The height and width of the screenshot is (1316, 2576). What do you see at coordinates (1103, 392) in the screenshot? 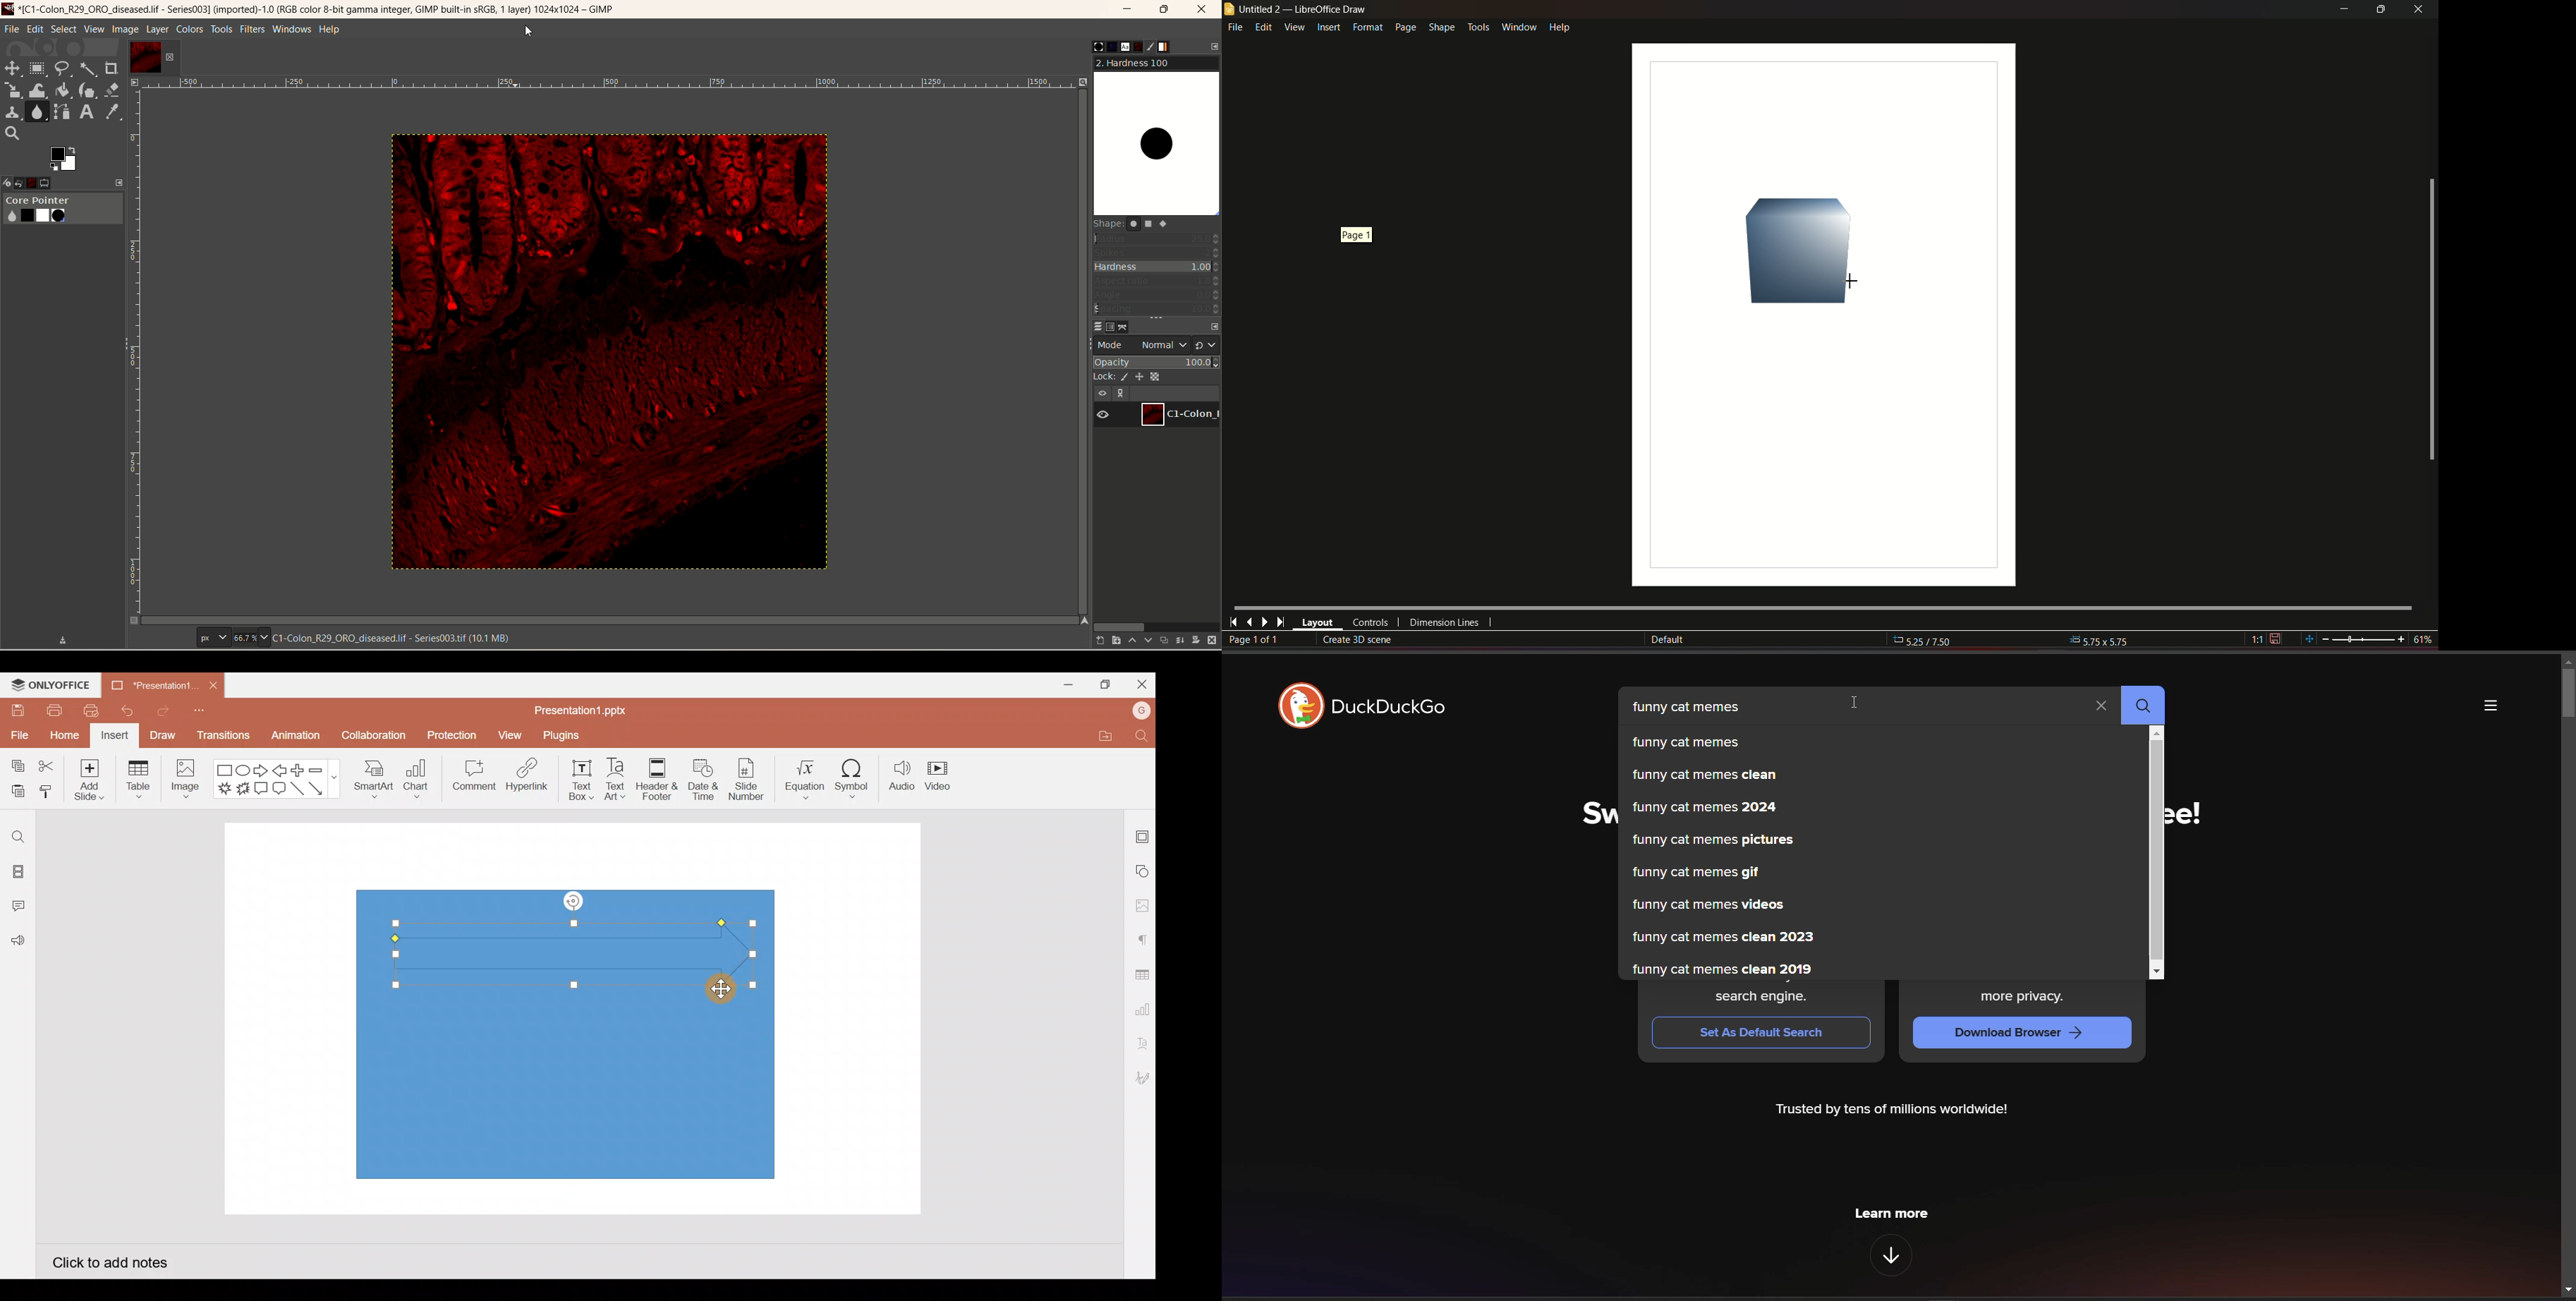
I see `visibility` at bounding box center [1103, 392].